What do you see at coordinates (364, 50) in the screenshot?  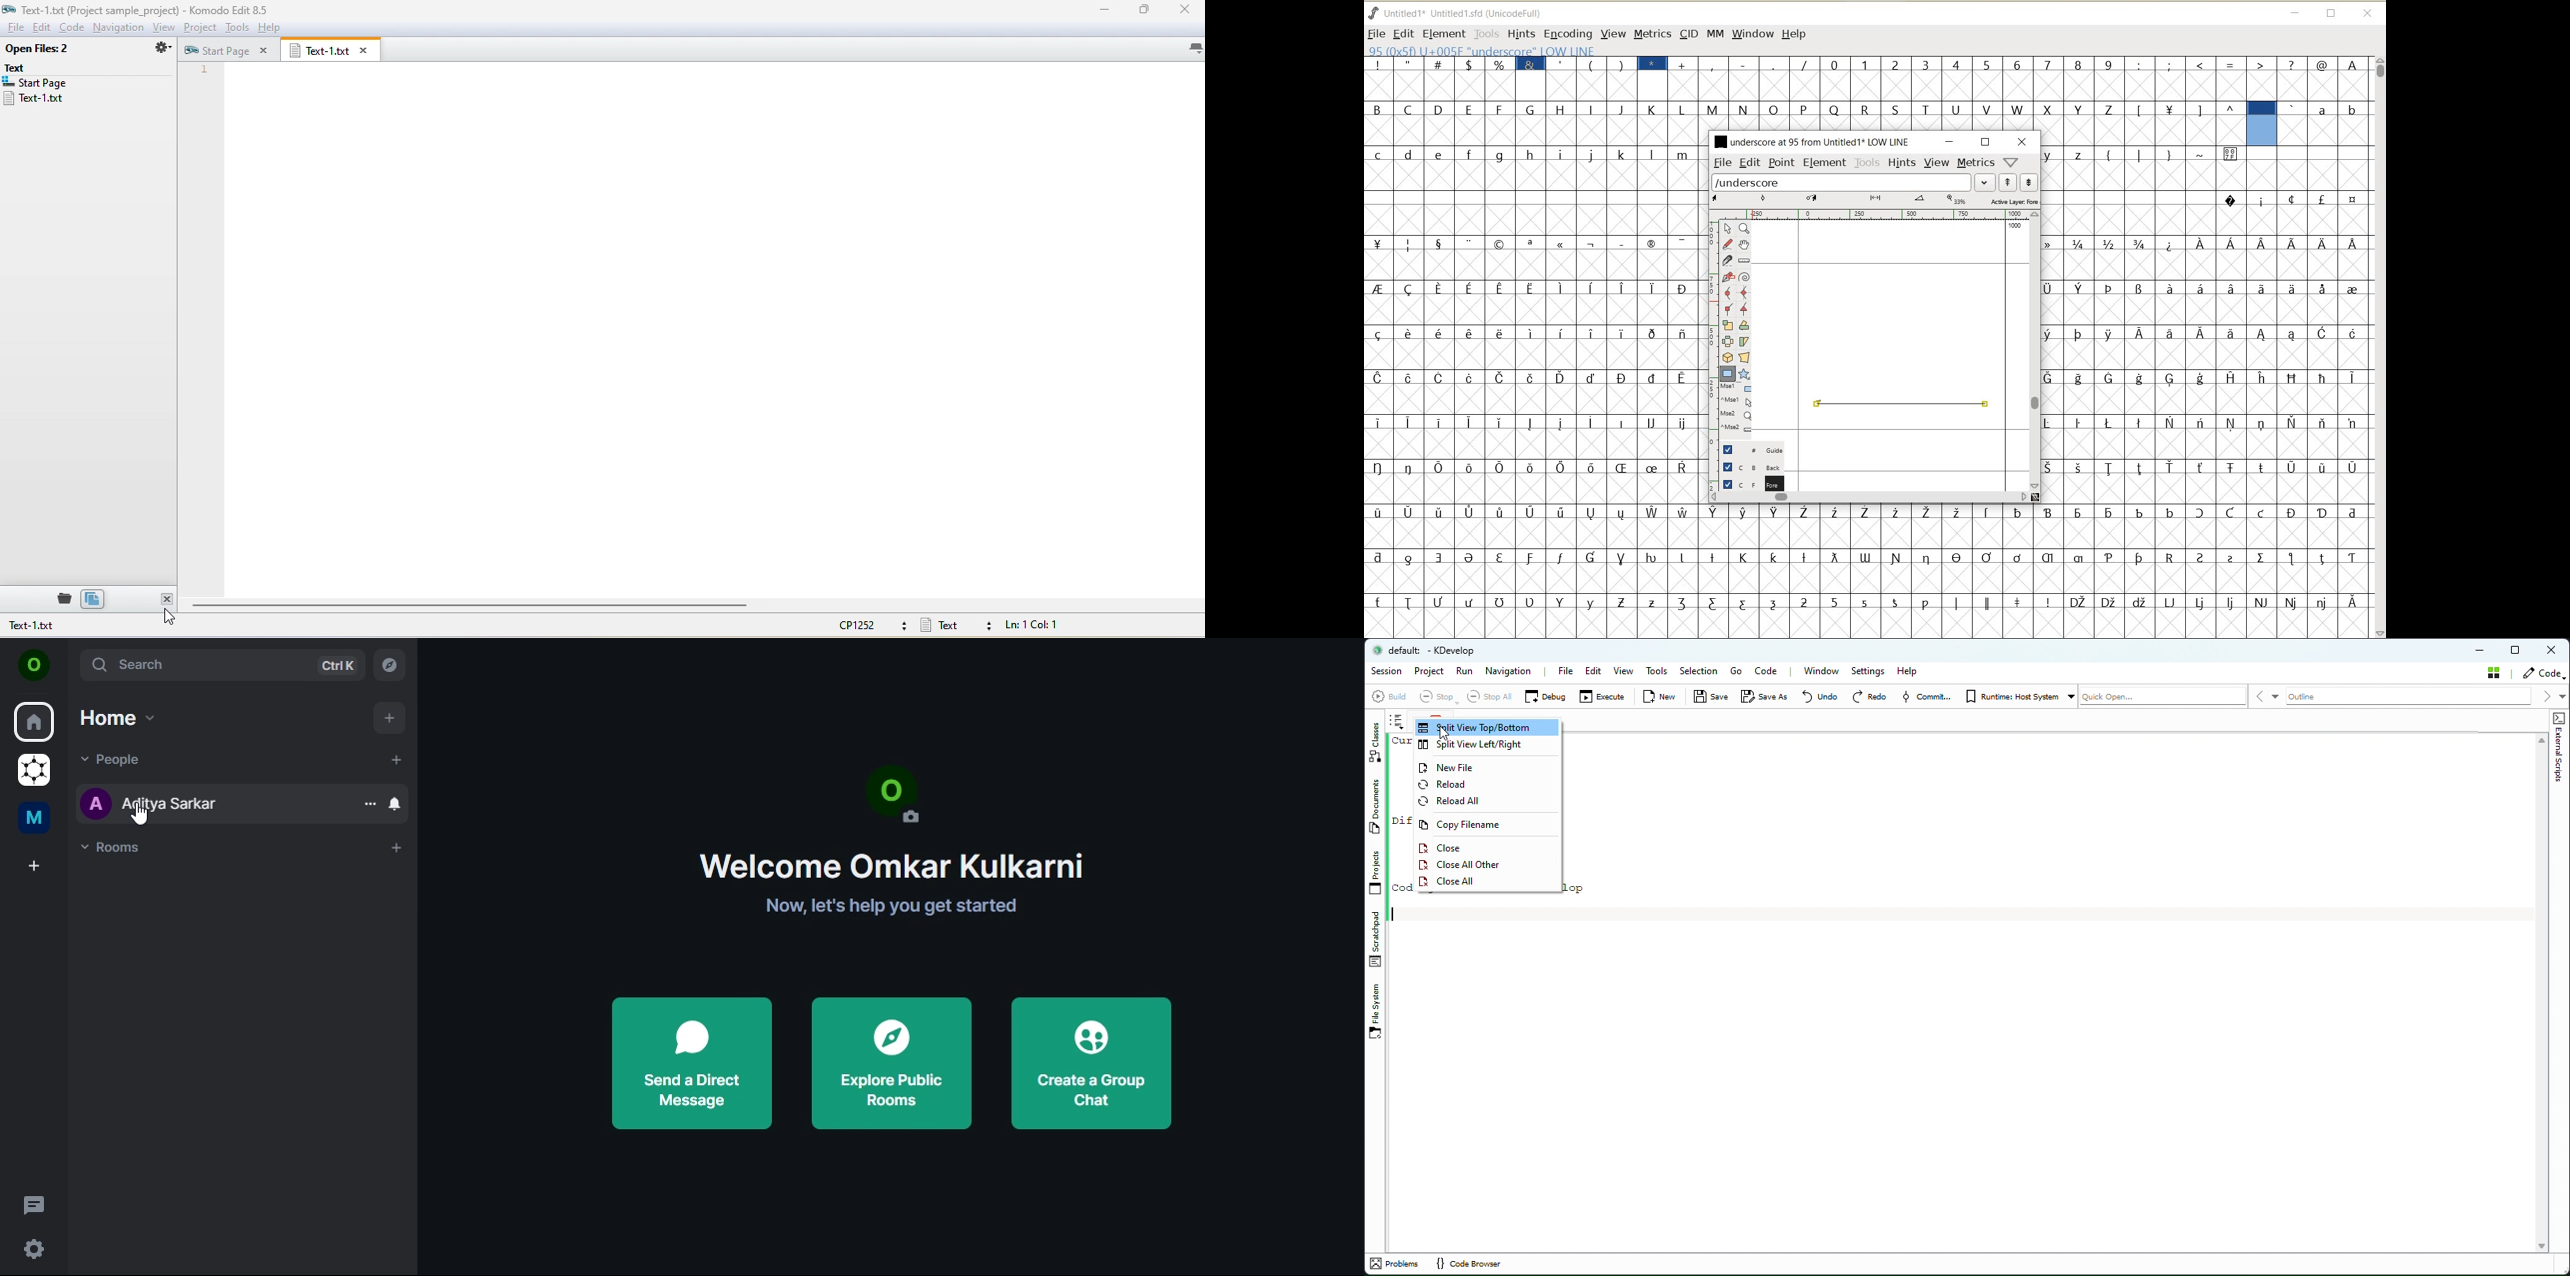 I see `close tab` at bounding box center [364, 50].